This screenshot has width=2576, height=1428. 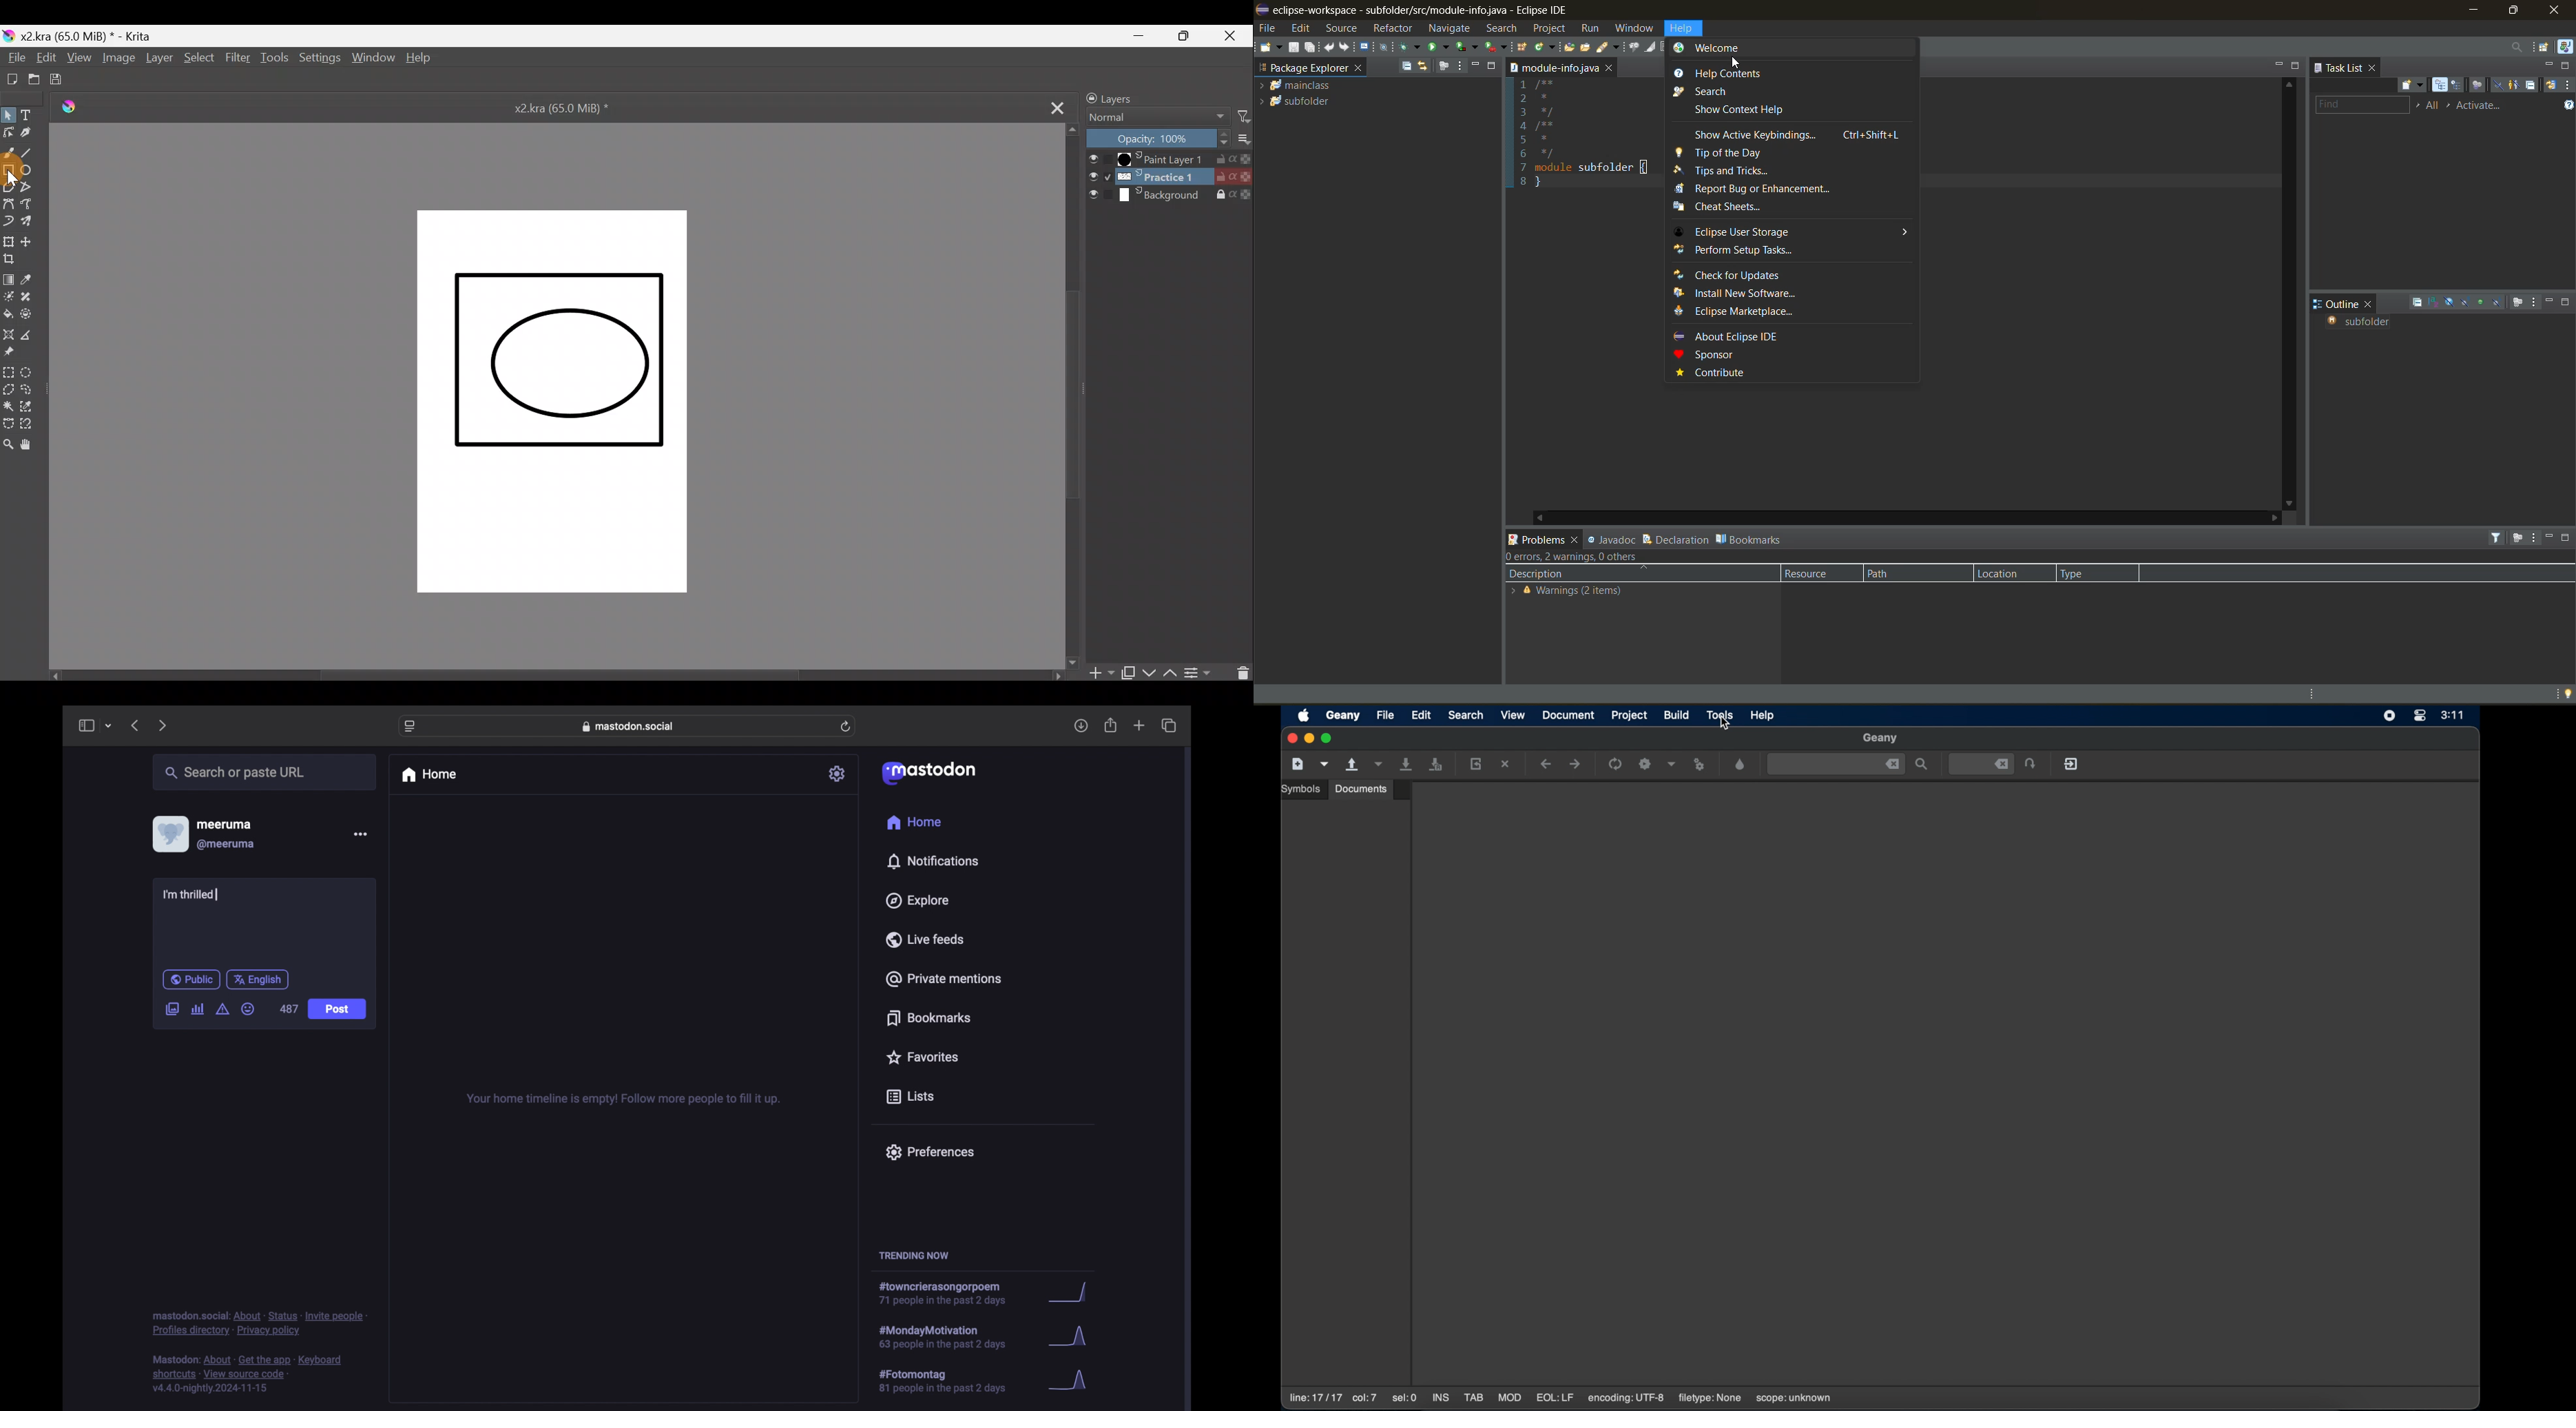 I want to click on collapse all, so click(x=1407, y=68).